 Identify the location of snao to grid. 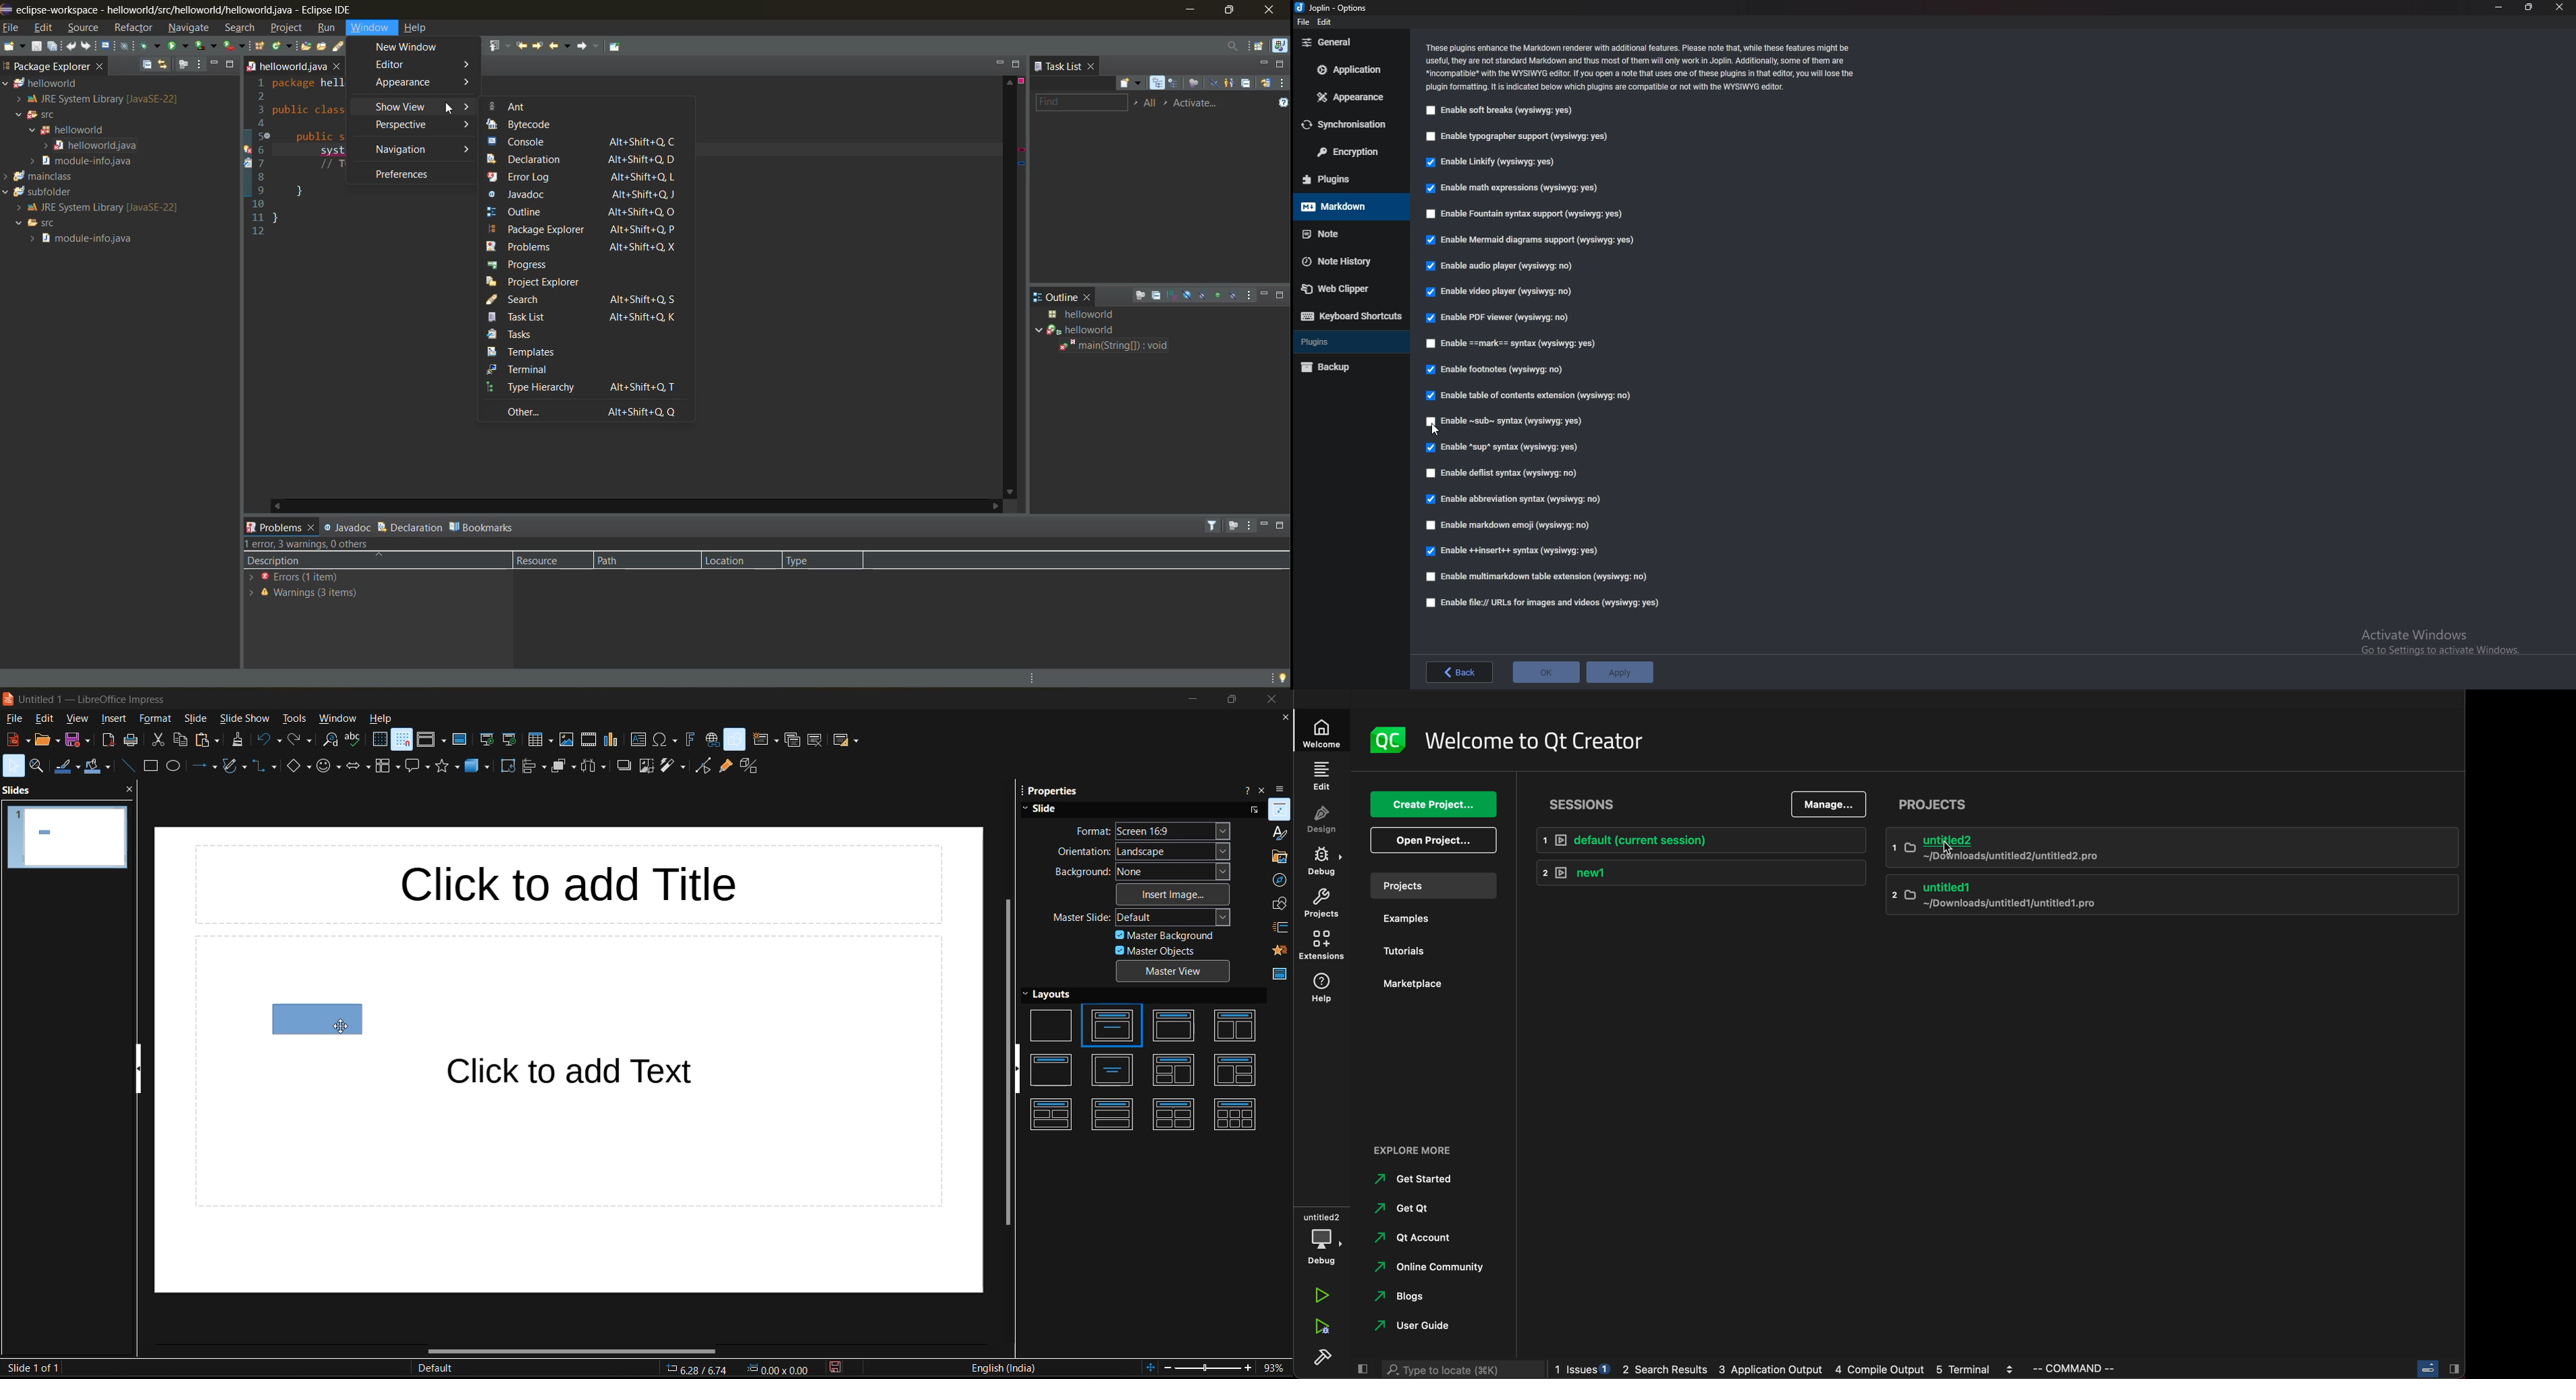
(401, 741).